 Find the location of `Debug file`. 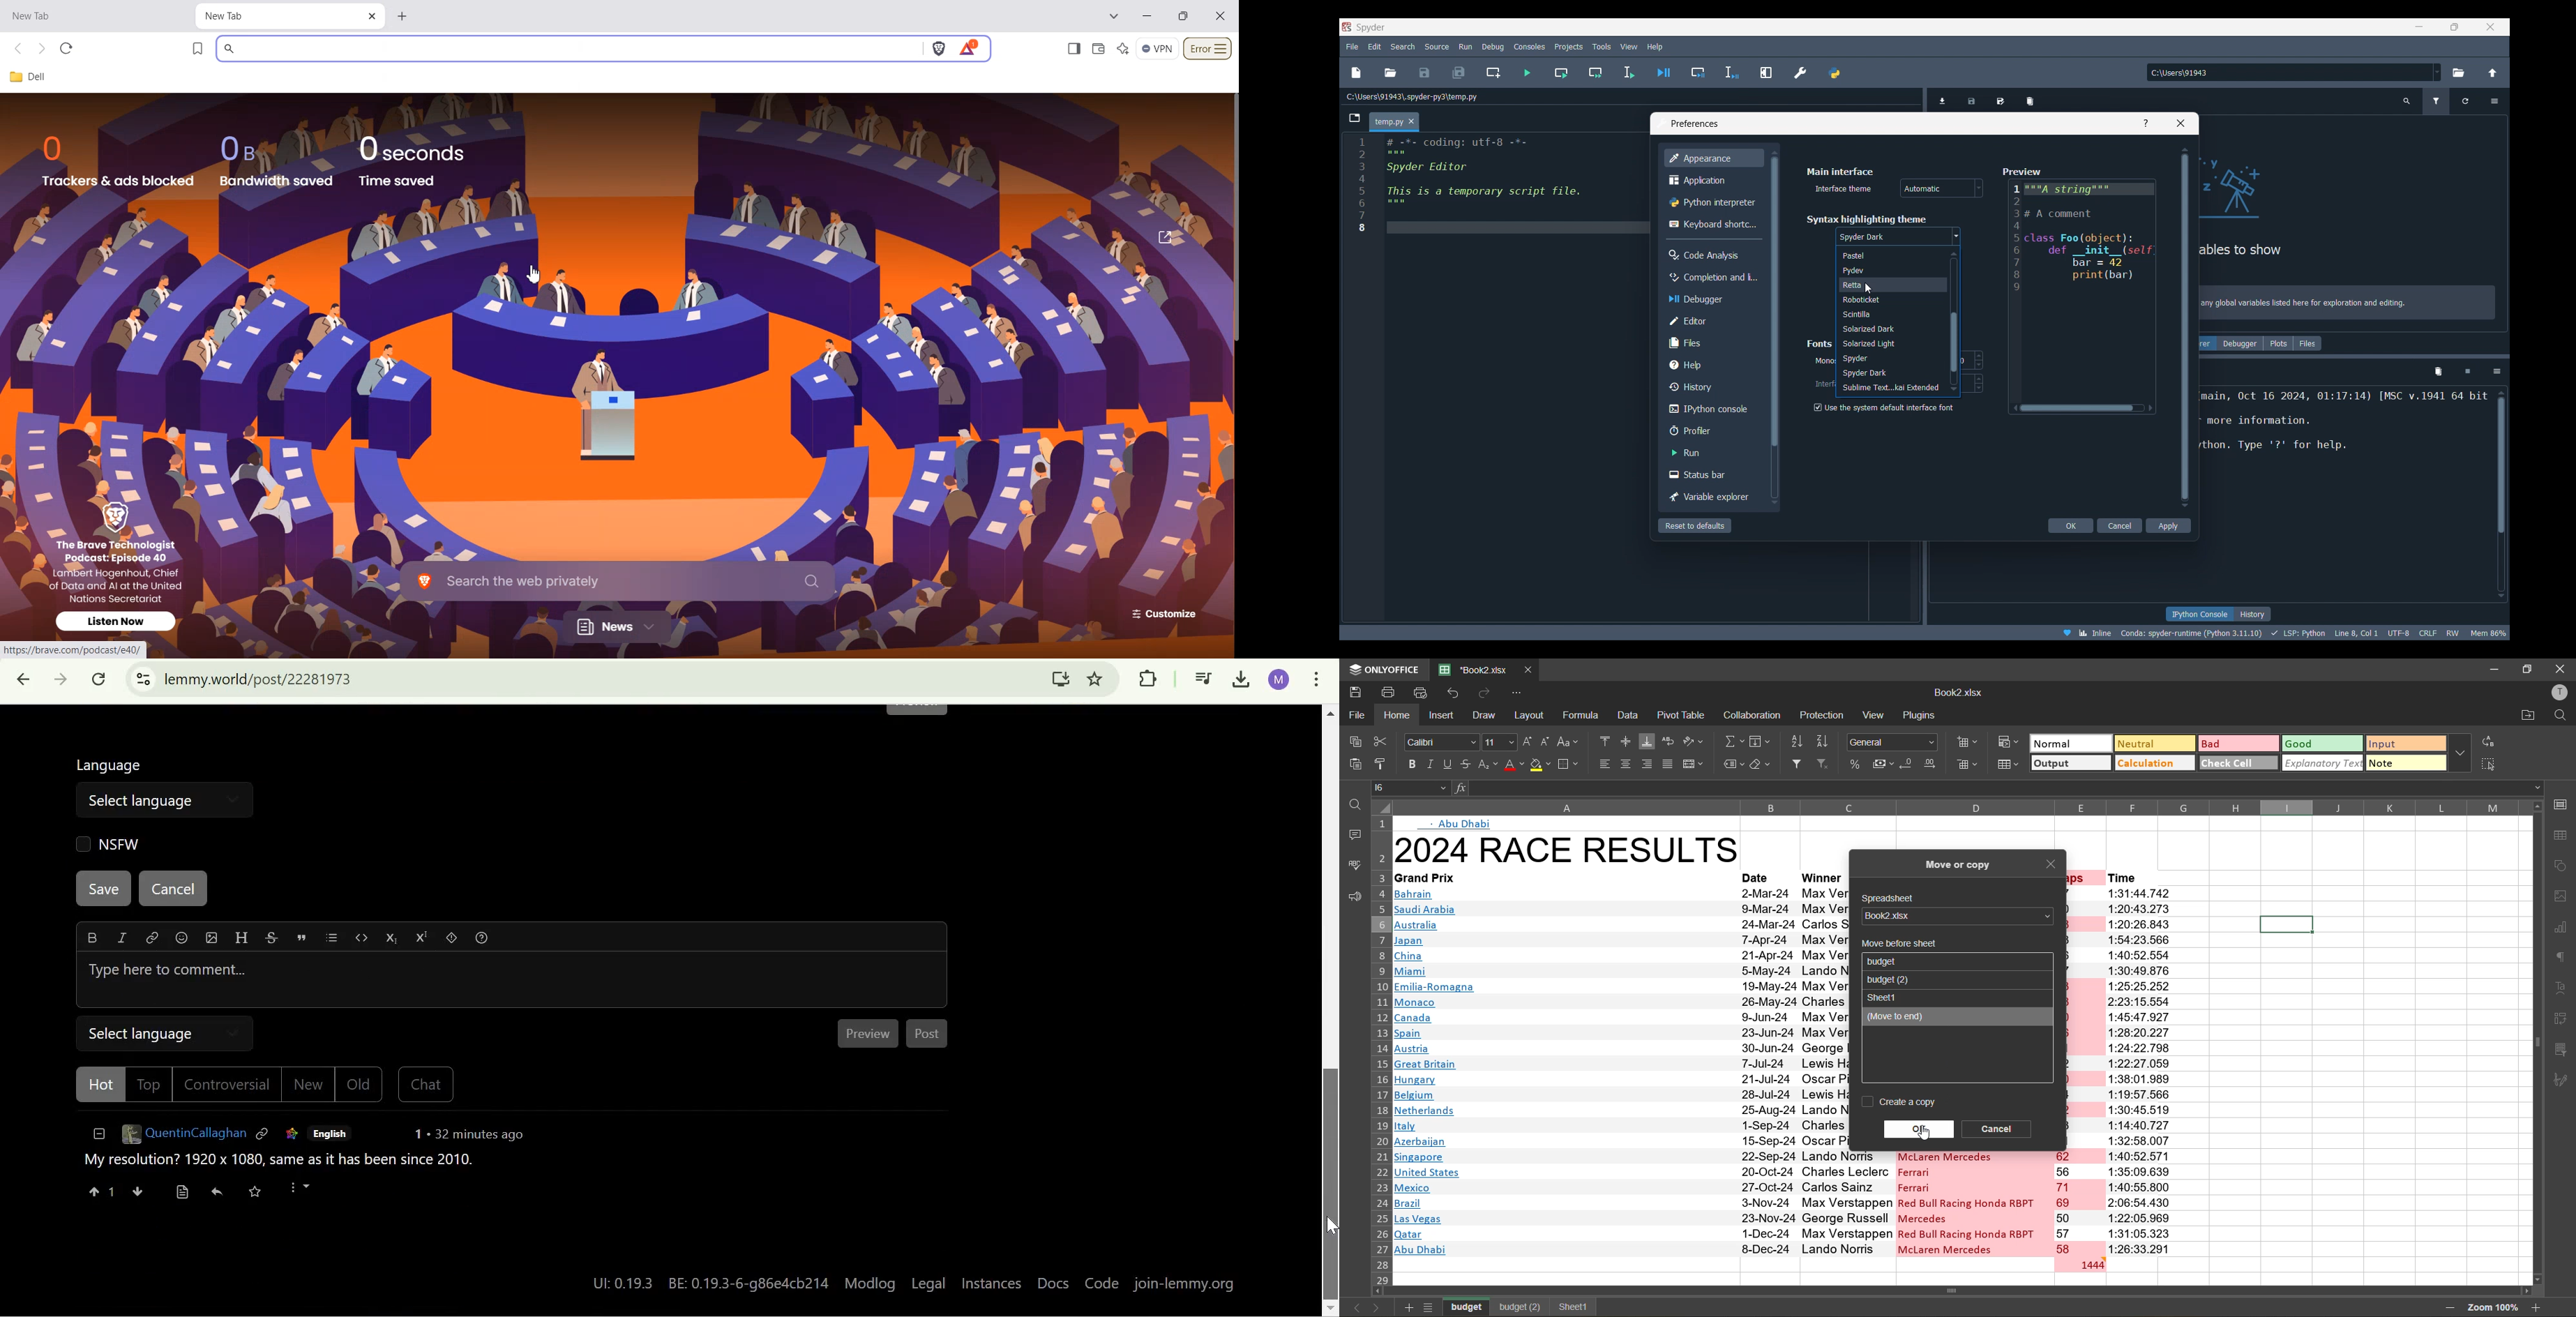

Debug file is located at coordinates (1664, 73).